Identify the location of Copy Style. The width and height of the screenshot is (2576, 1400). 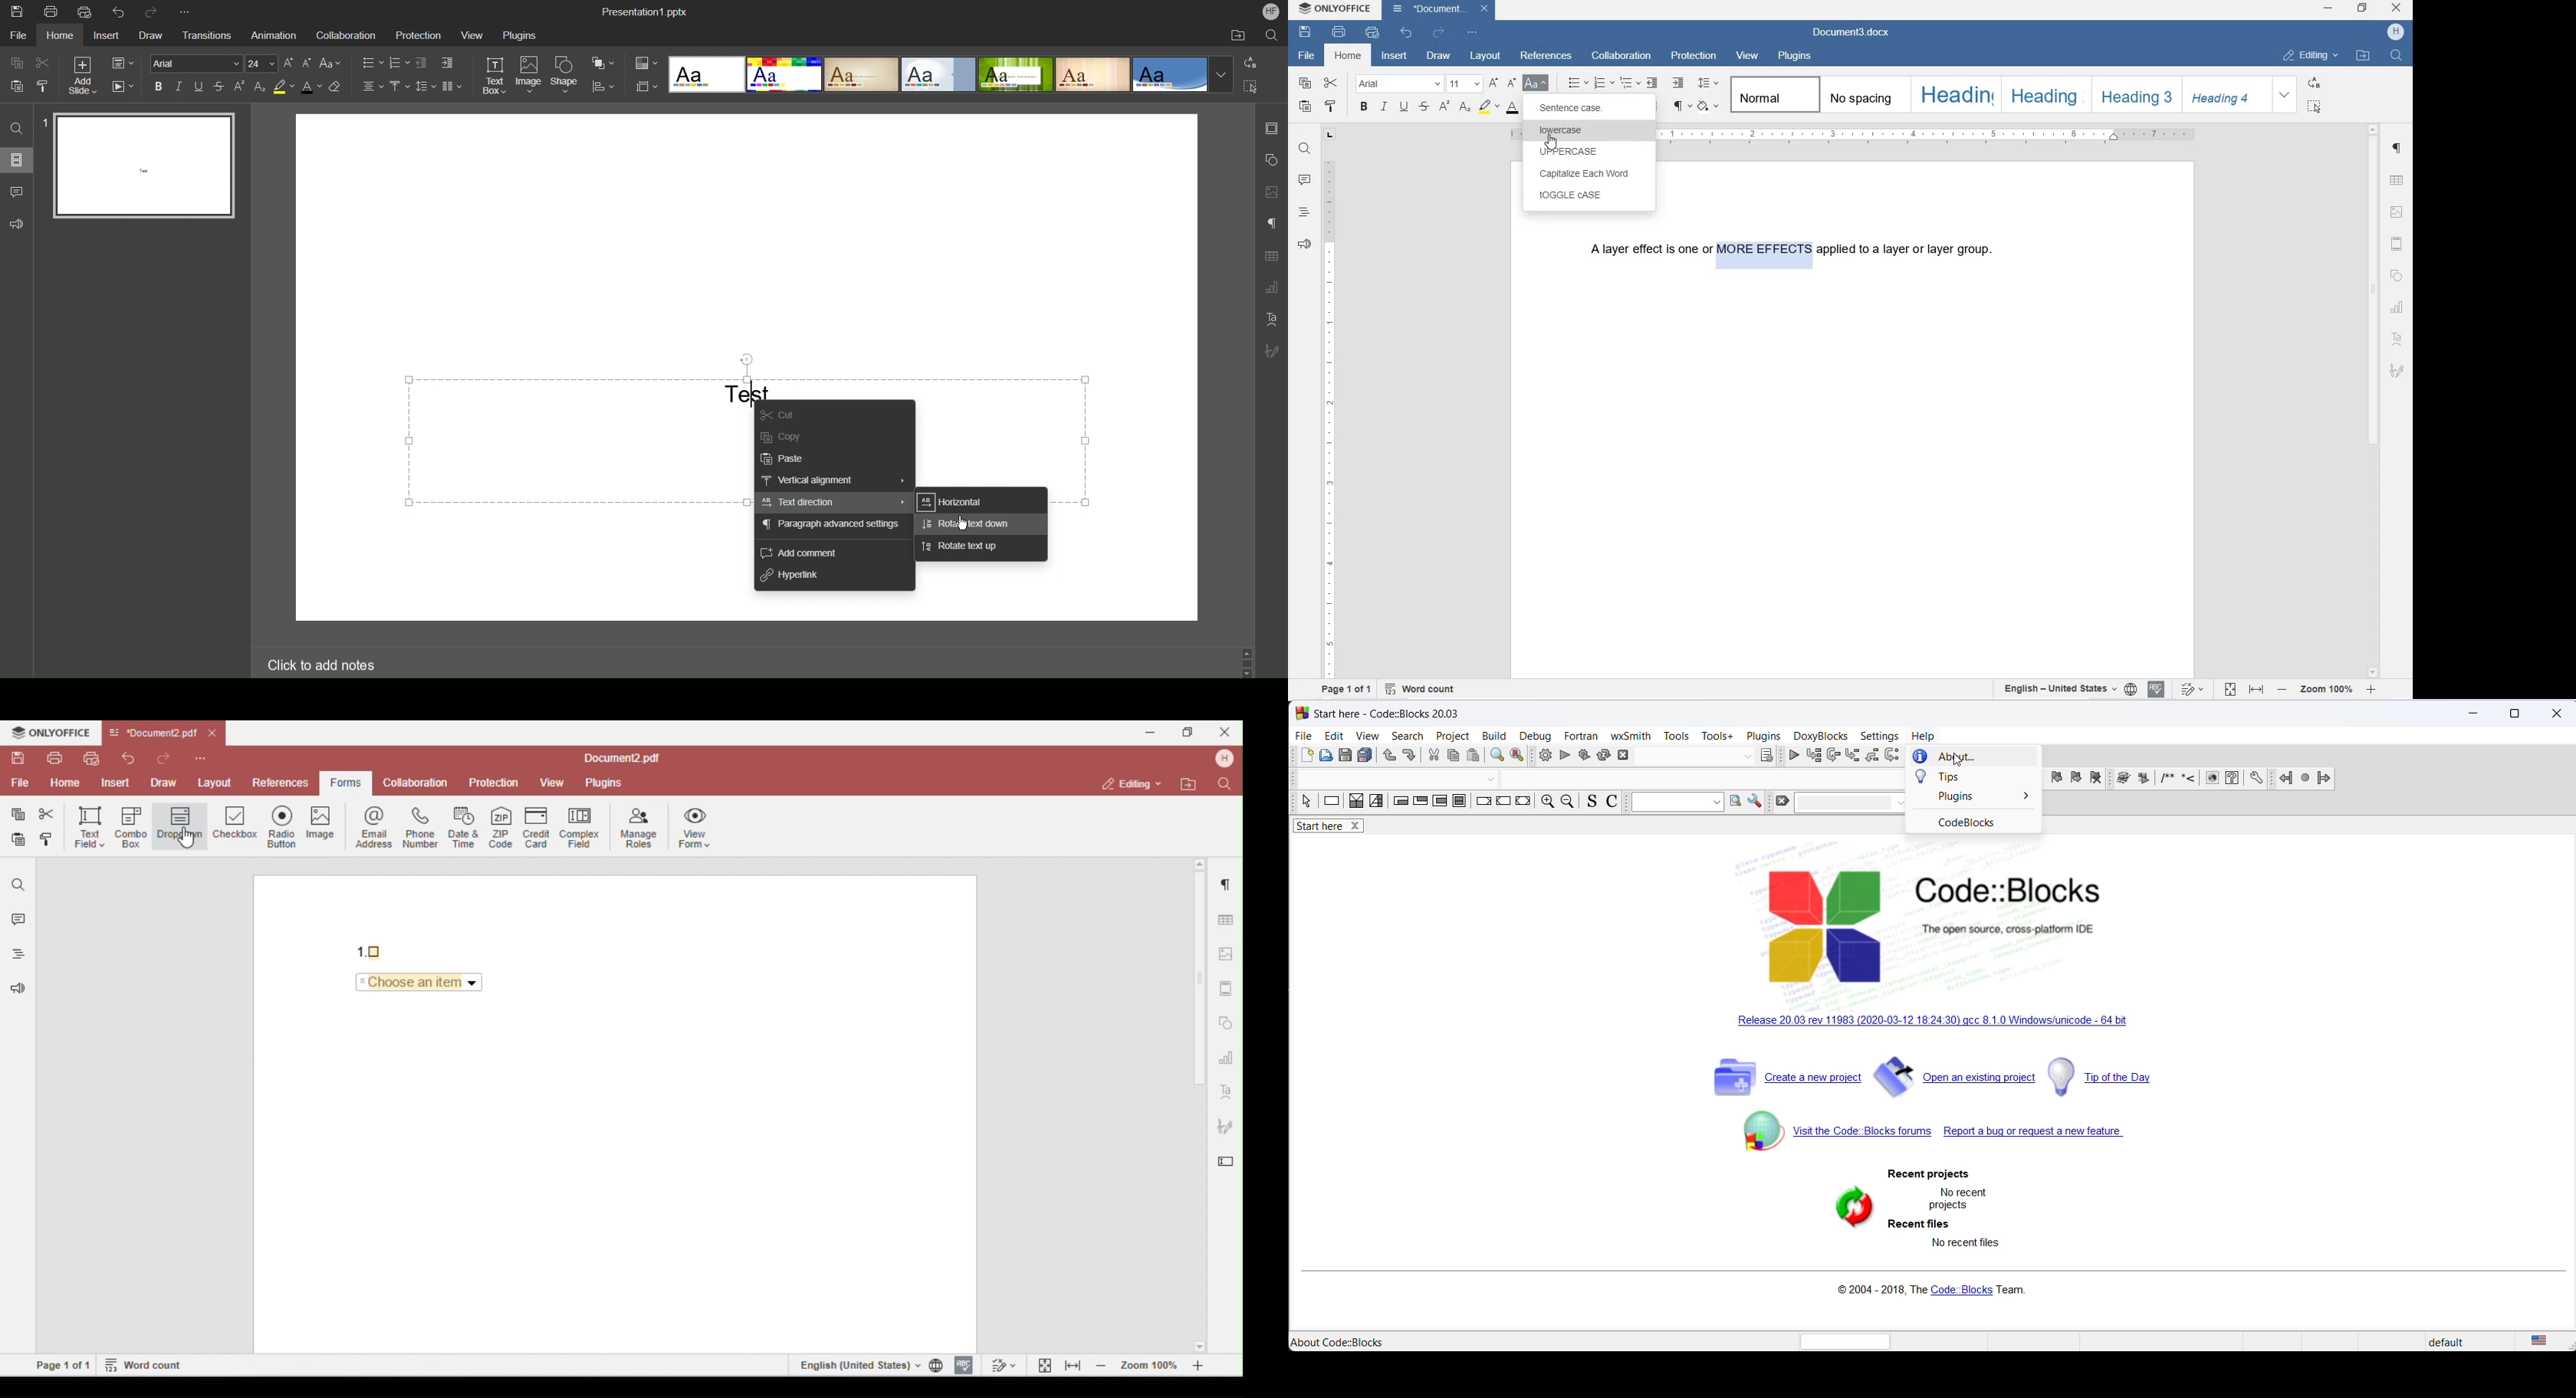
(44, 86).